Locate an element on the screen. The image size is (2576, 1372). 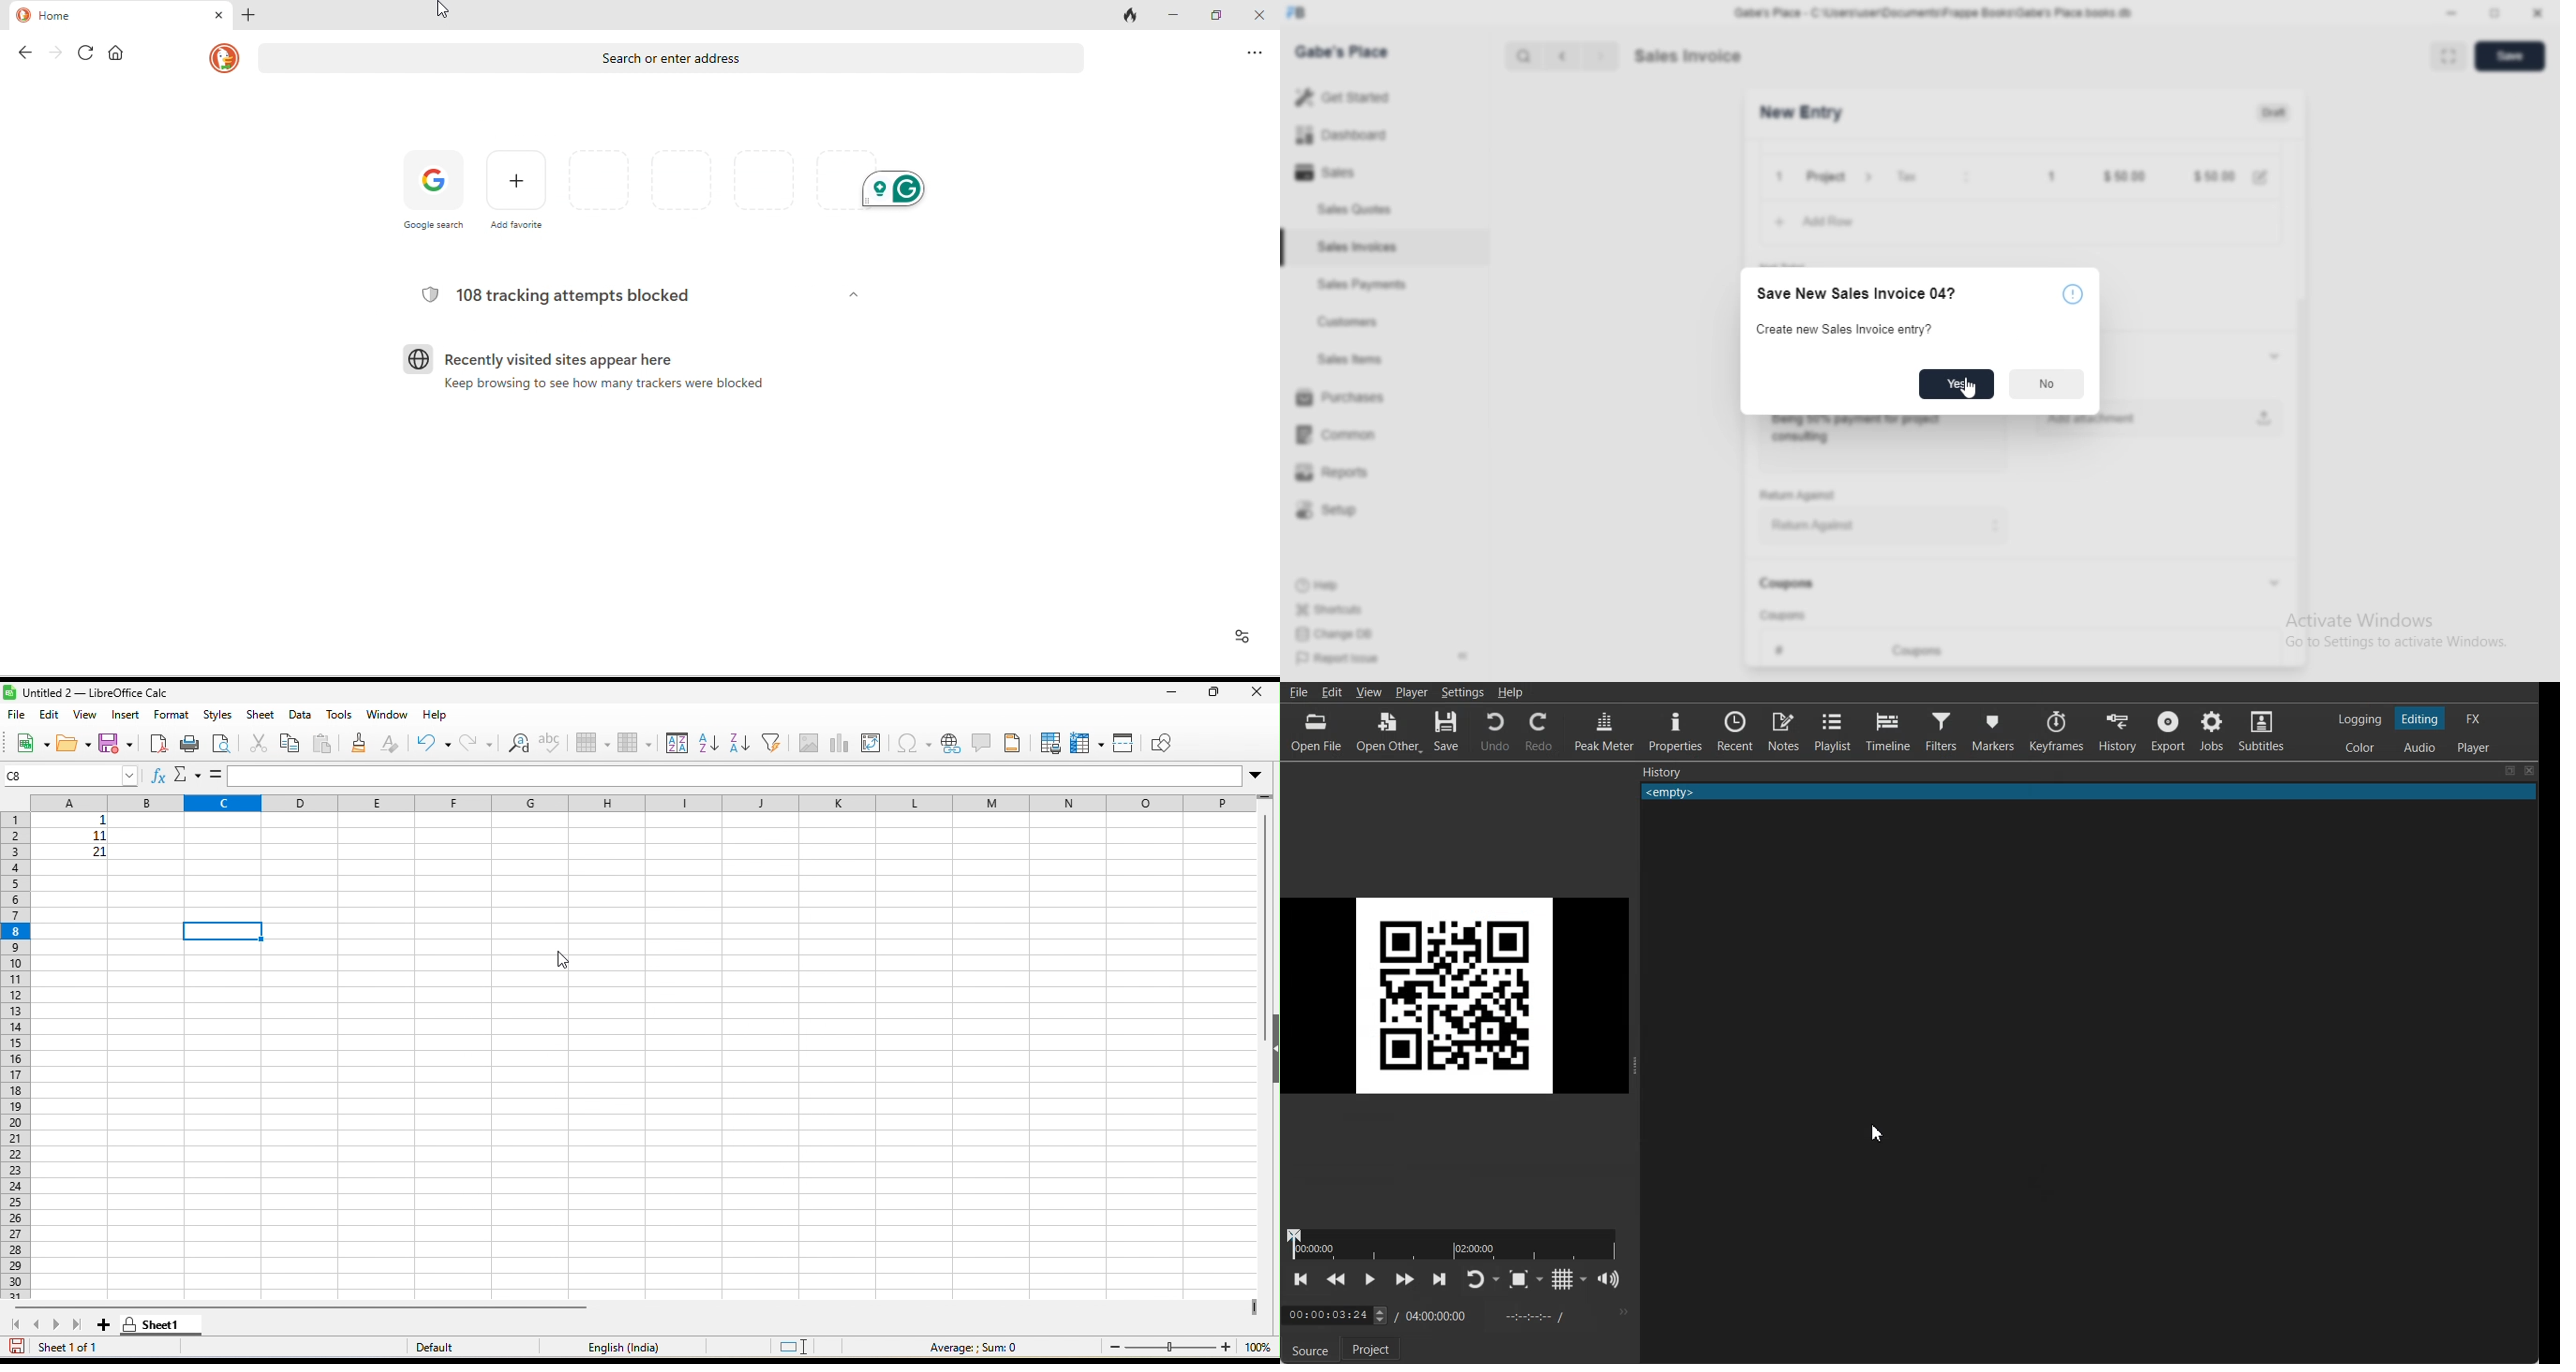
sort ascending is located at coordinates (718, 743).